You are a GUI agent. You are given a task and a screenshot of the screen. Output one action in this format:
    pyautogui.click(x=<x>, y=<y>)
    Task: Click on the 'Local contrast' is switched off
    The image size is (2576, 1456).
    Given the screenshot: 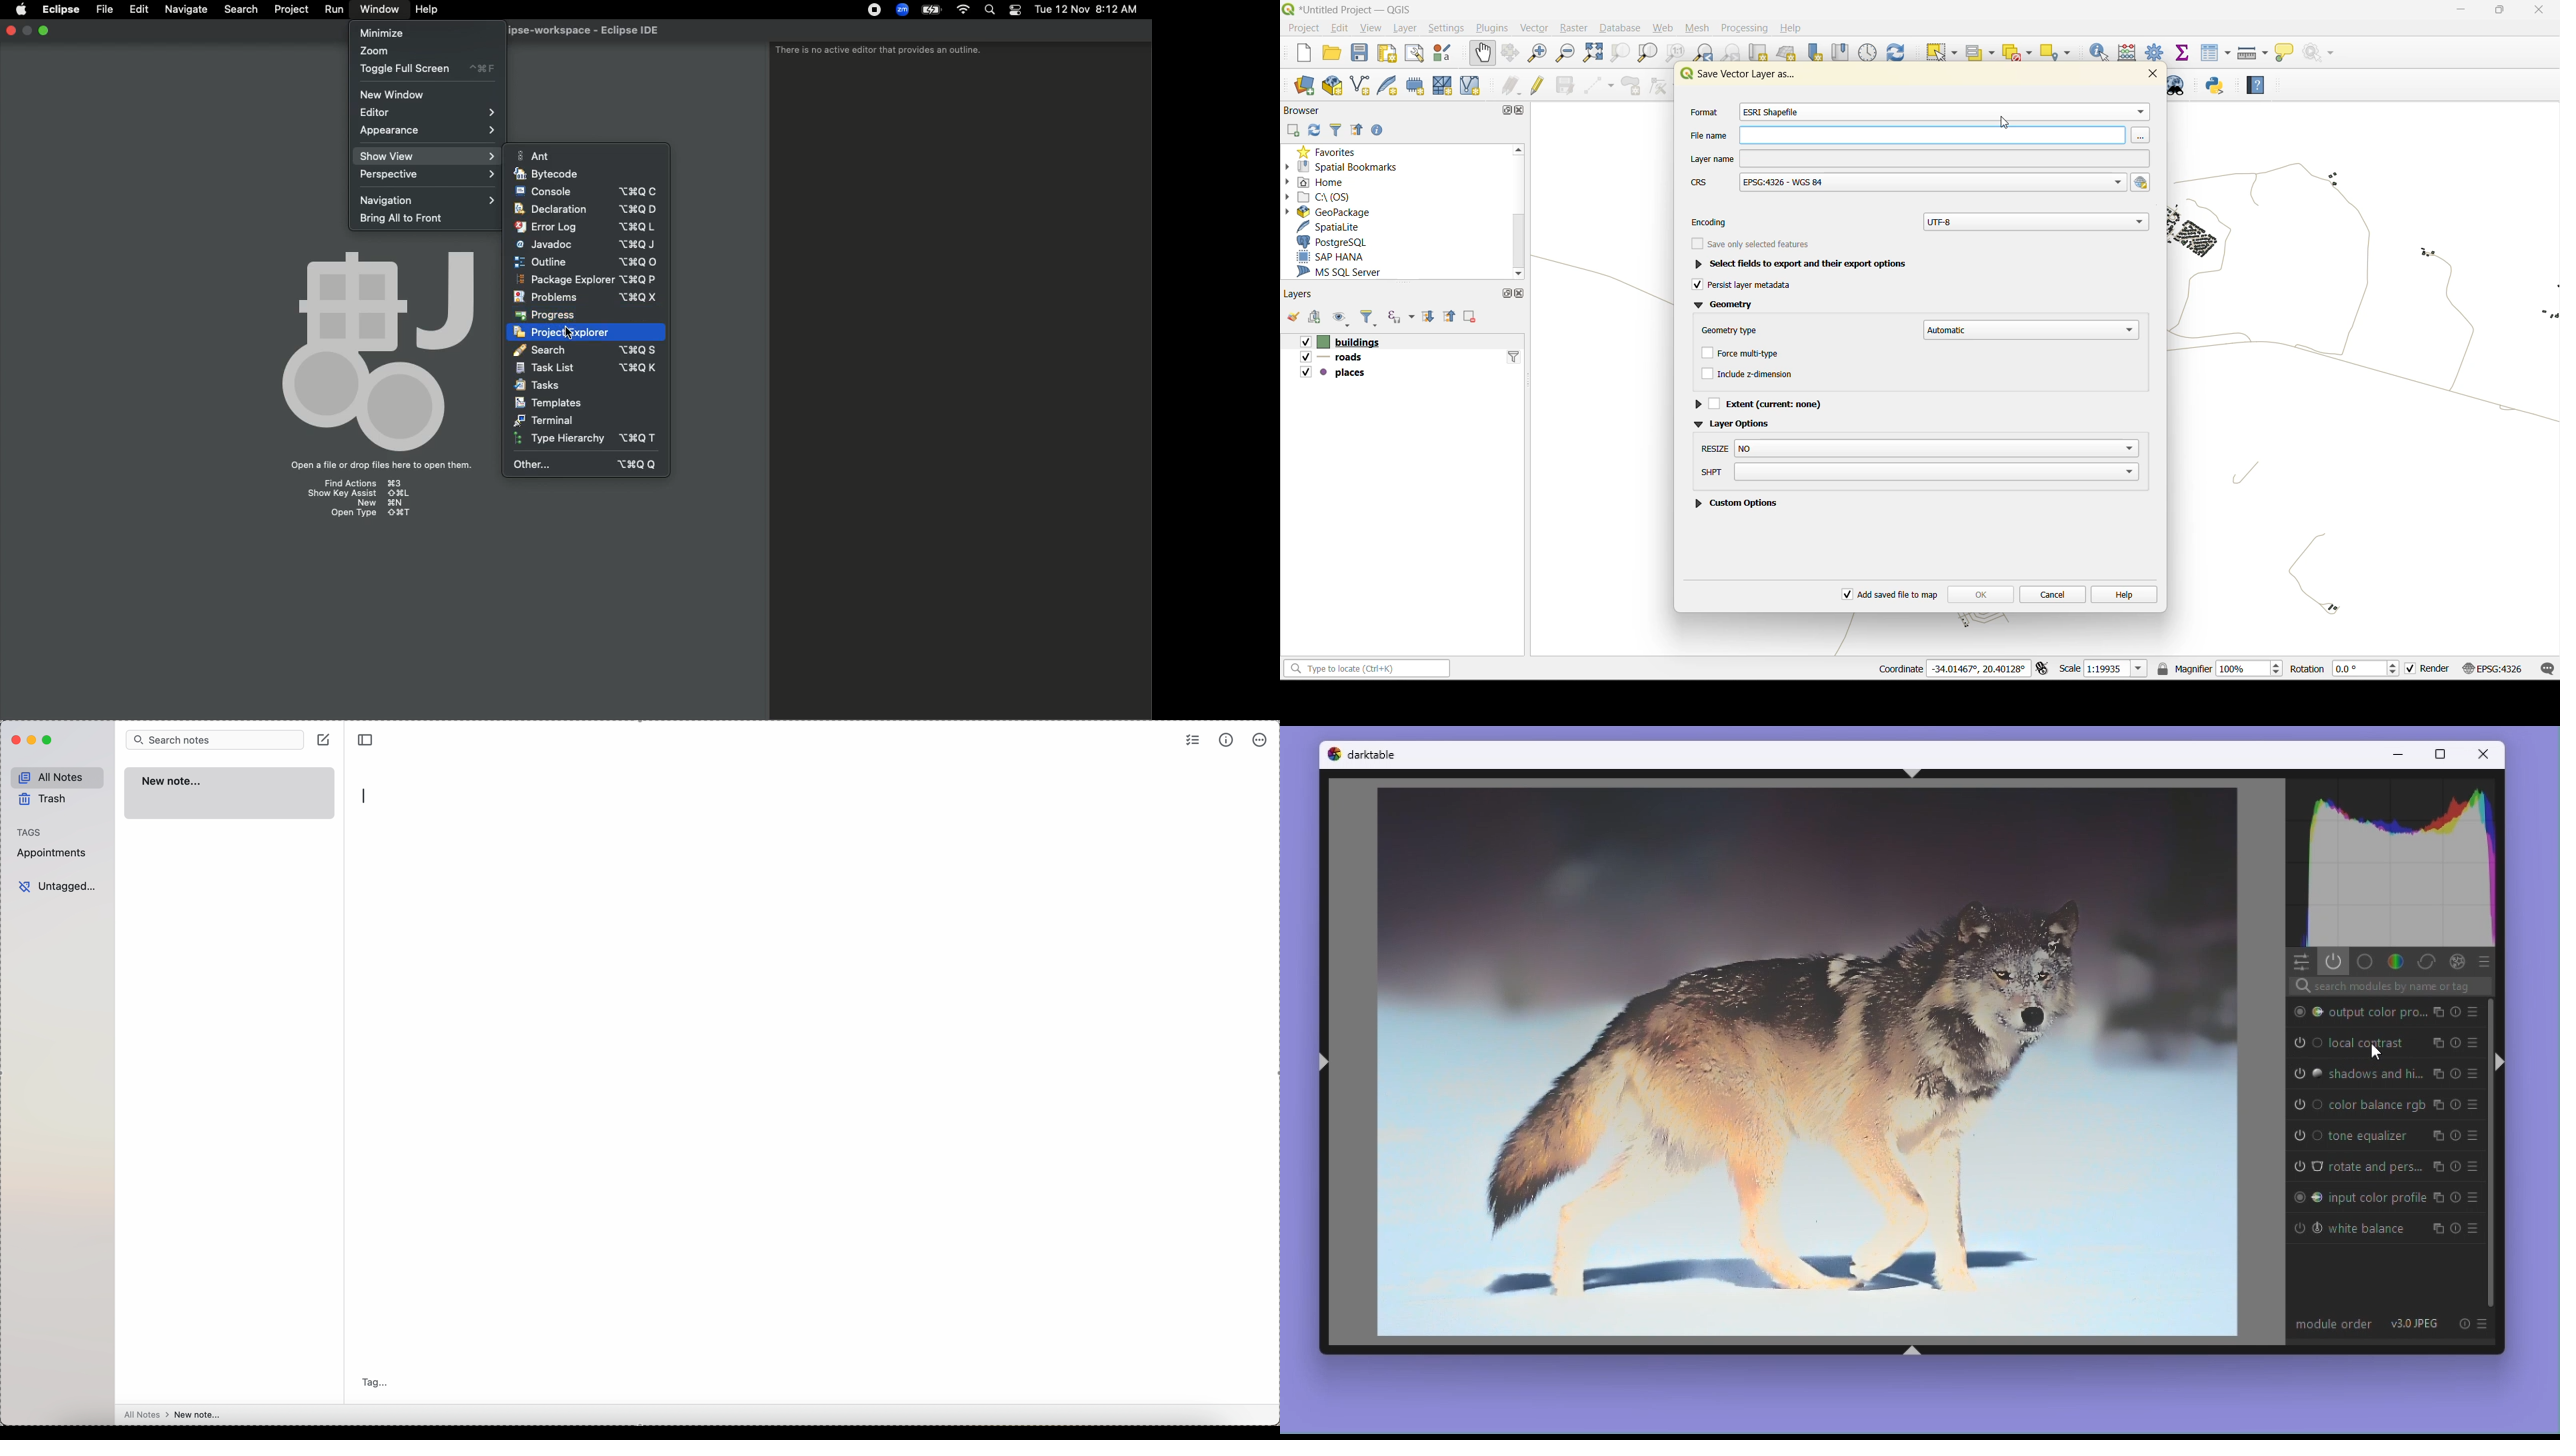 What is the action you would take?
    pyautogui.click(x=2303, y=1042)
    